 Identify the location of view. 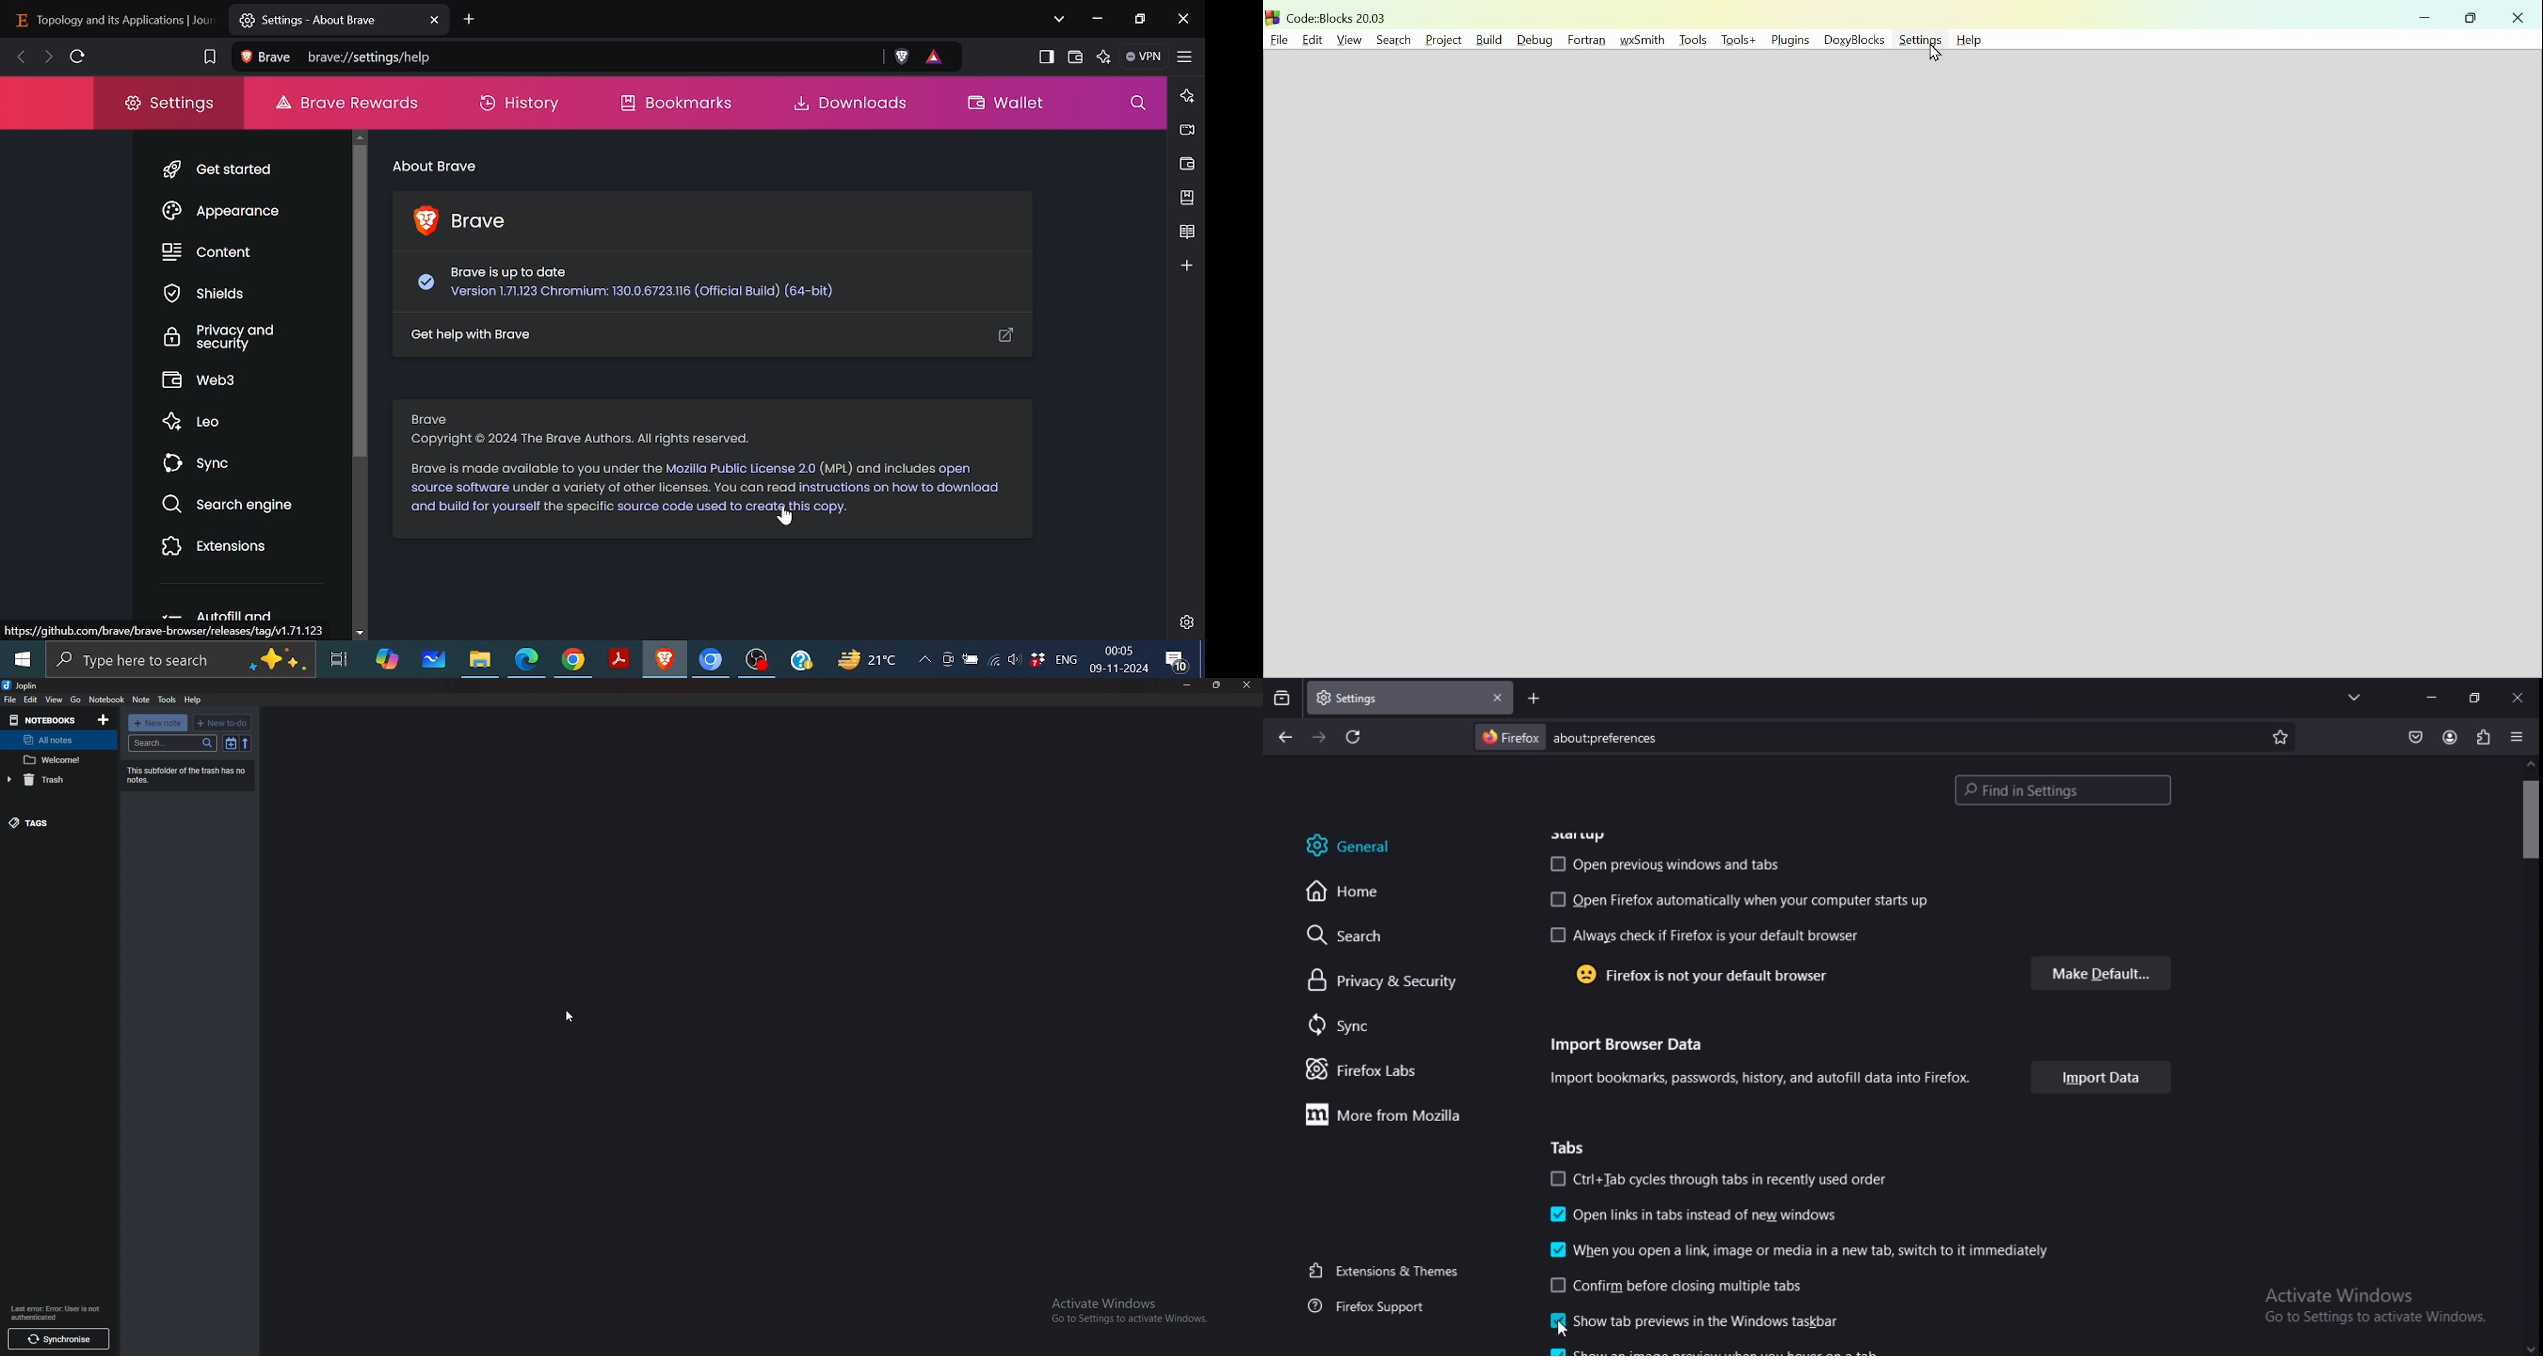
(53, 700).